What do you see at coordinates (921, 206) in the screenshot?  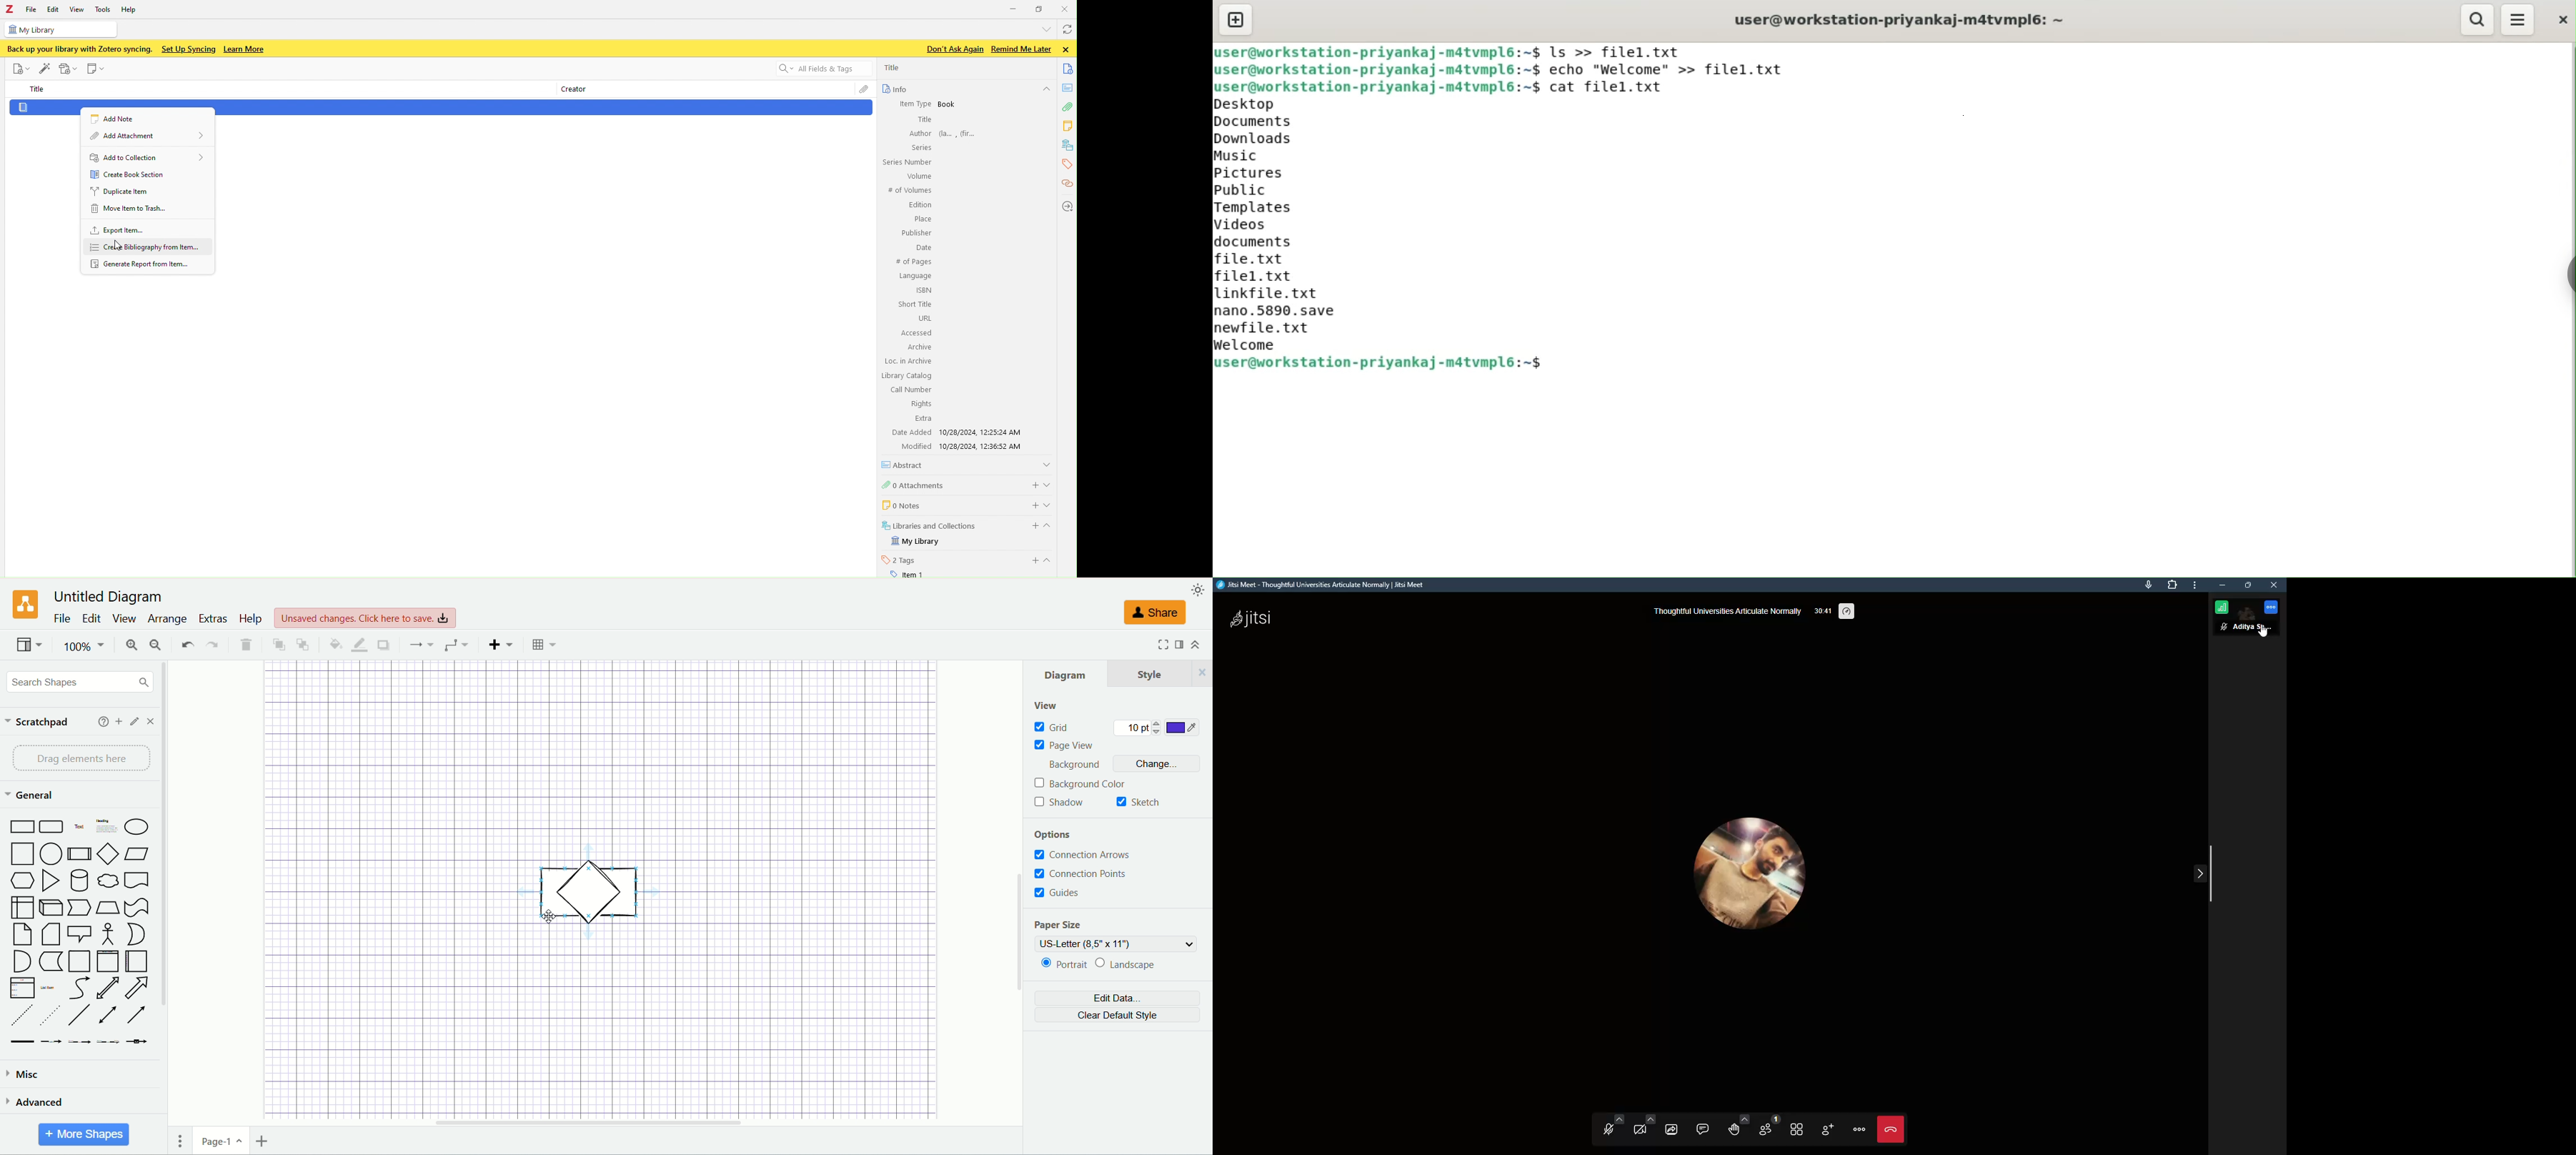 I see `Edition` at bounding box center [921, 206].